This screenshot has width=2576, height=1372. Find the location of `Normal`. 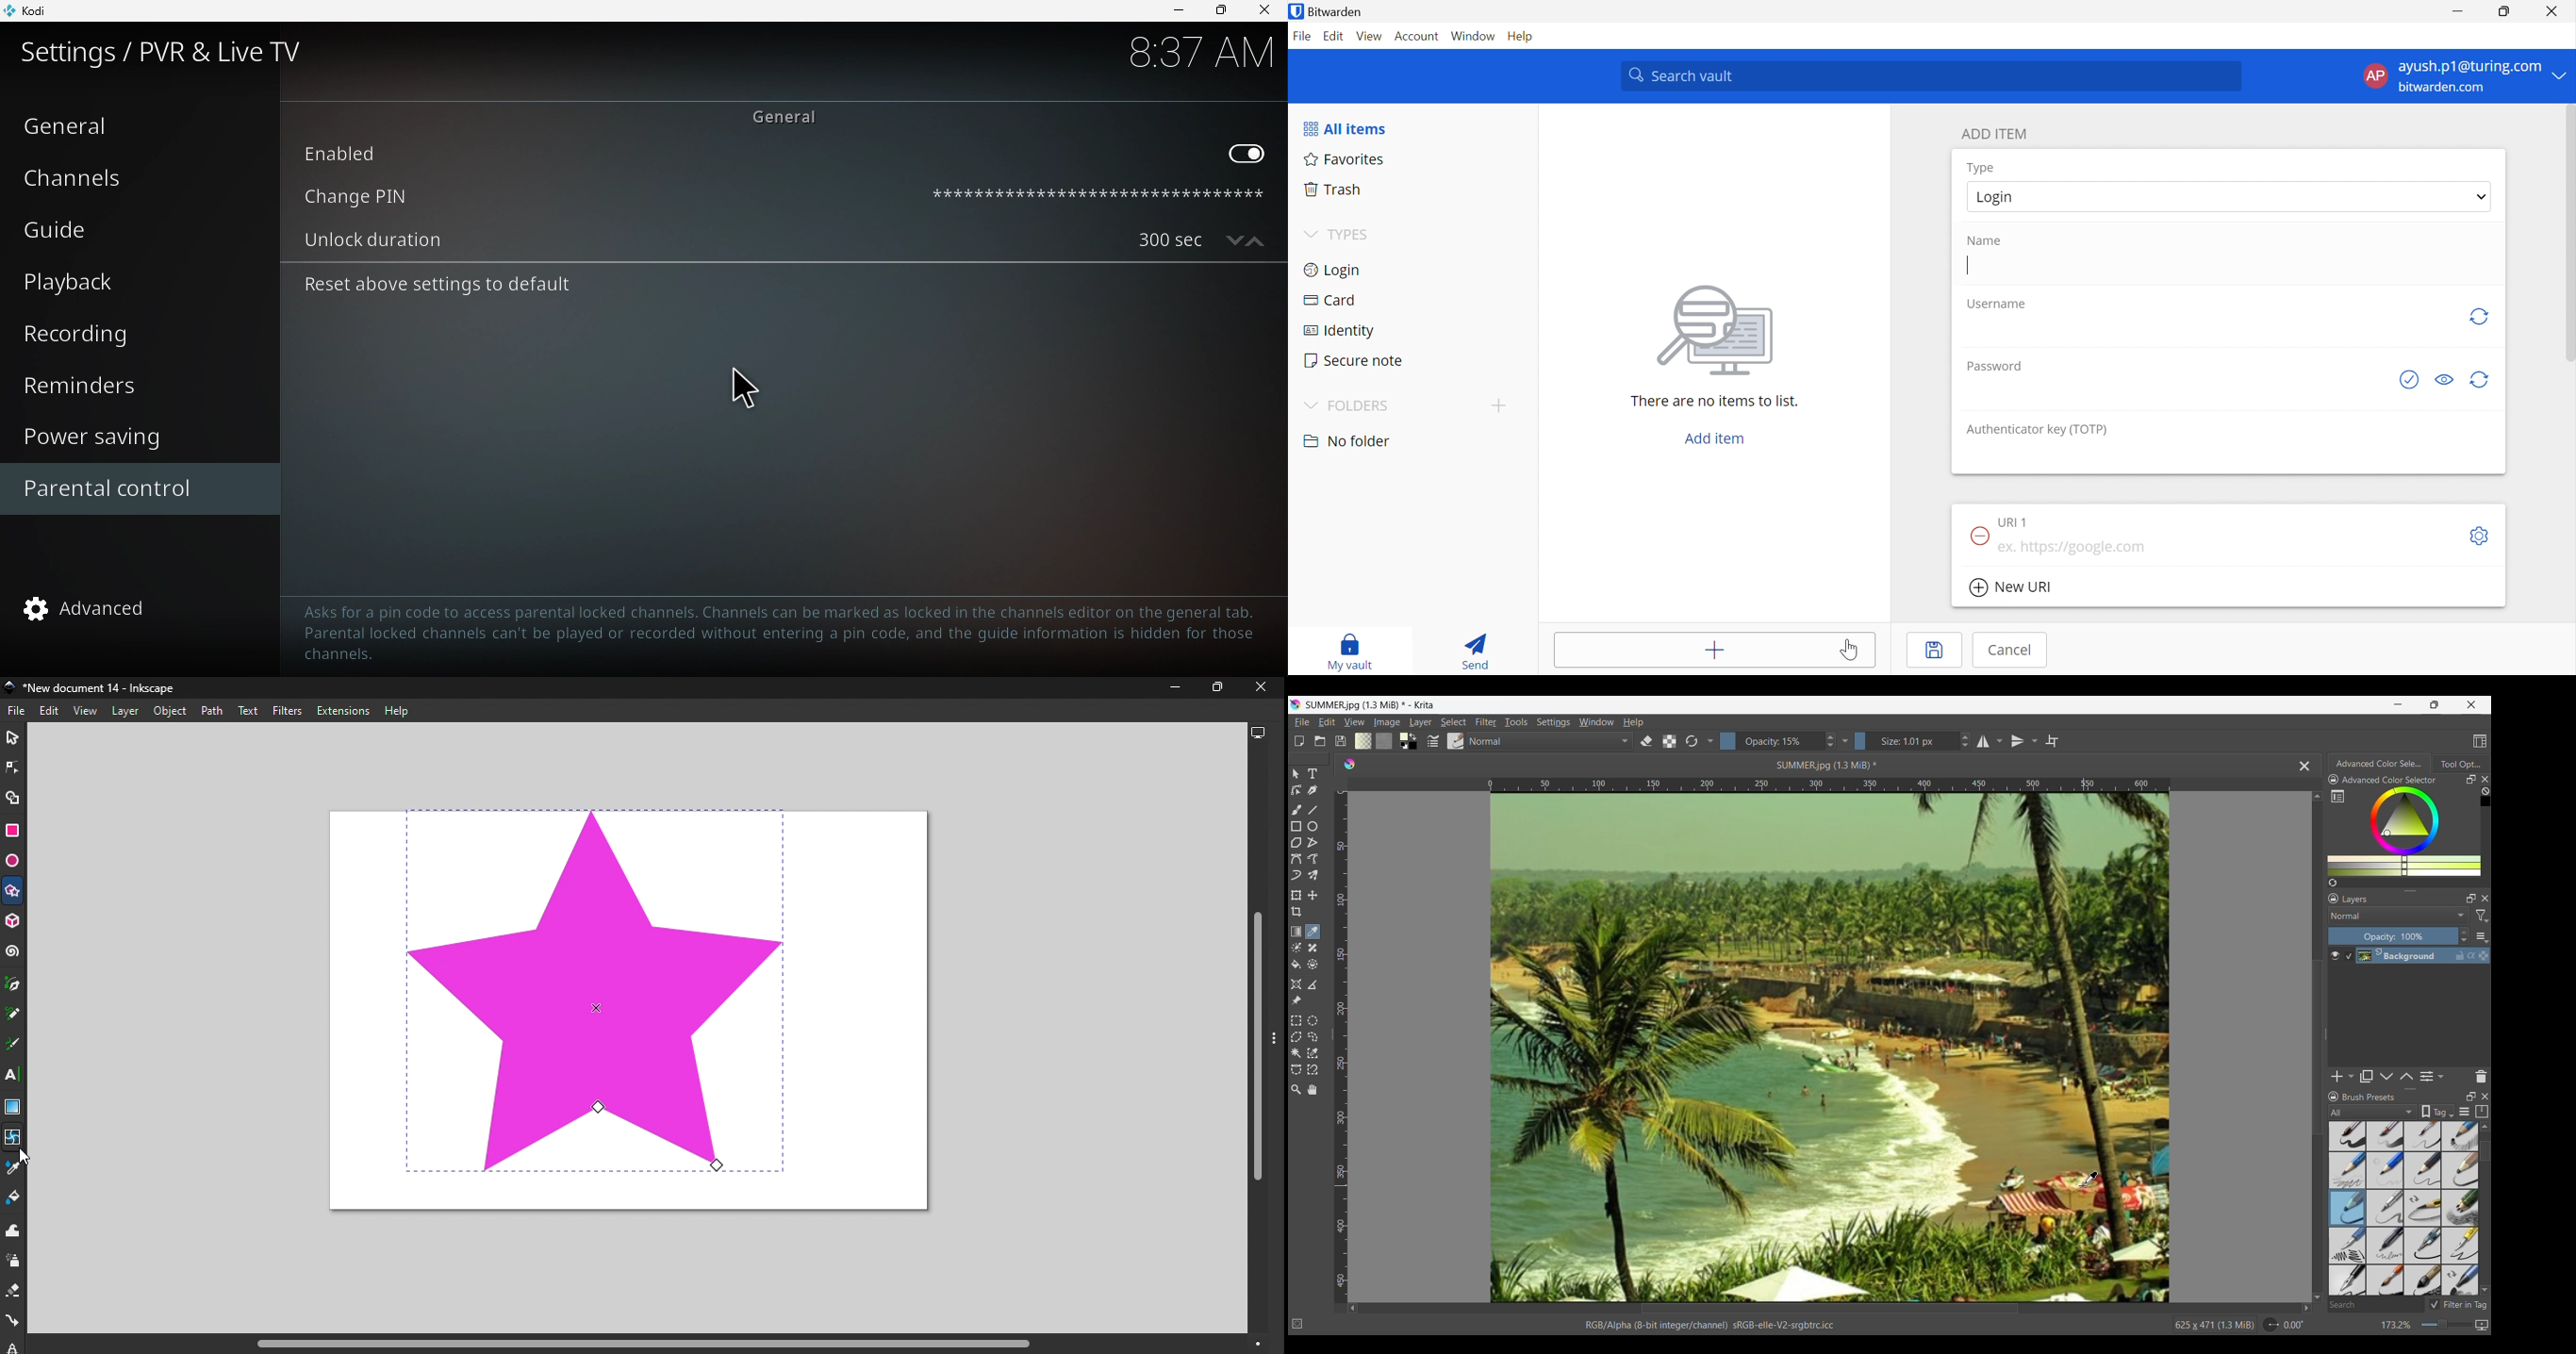

Normal is located at coordinates (2399, 915).